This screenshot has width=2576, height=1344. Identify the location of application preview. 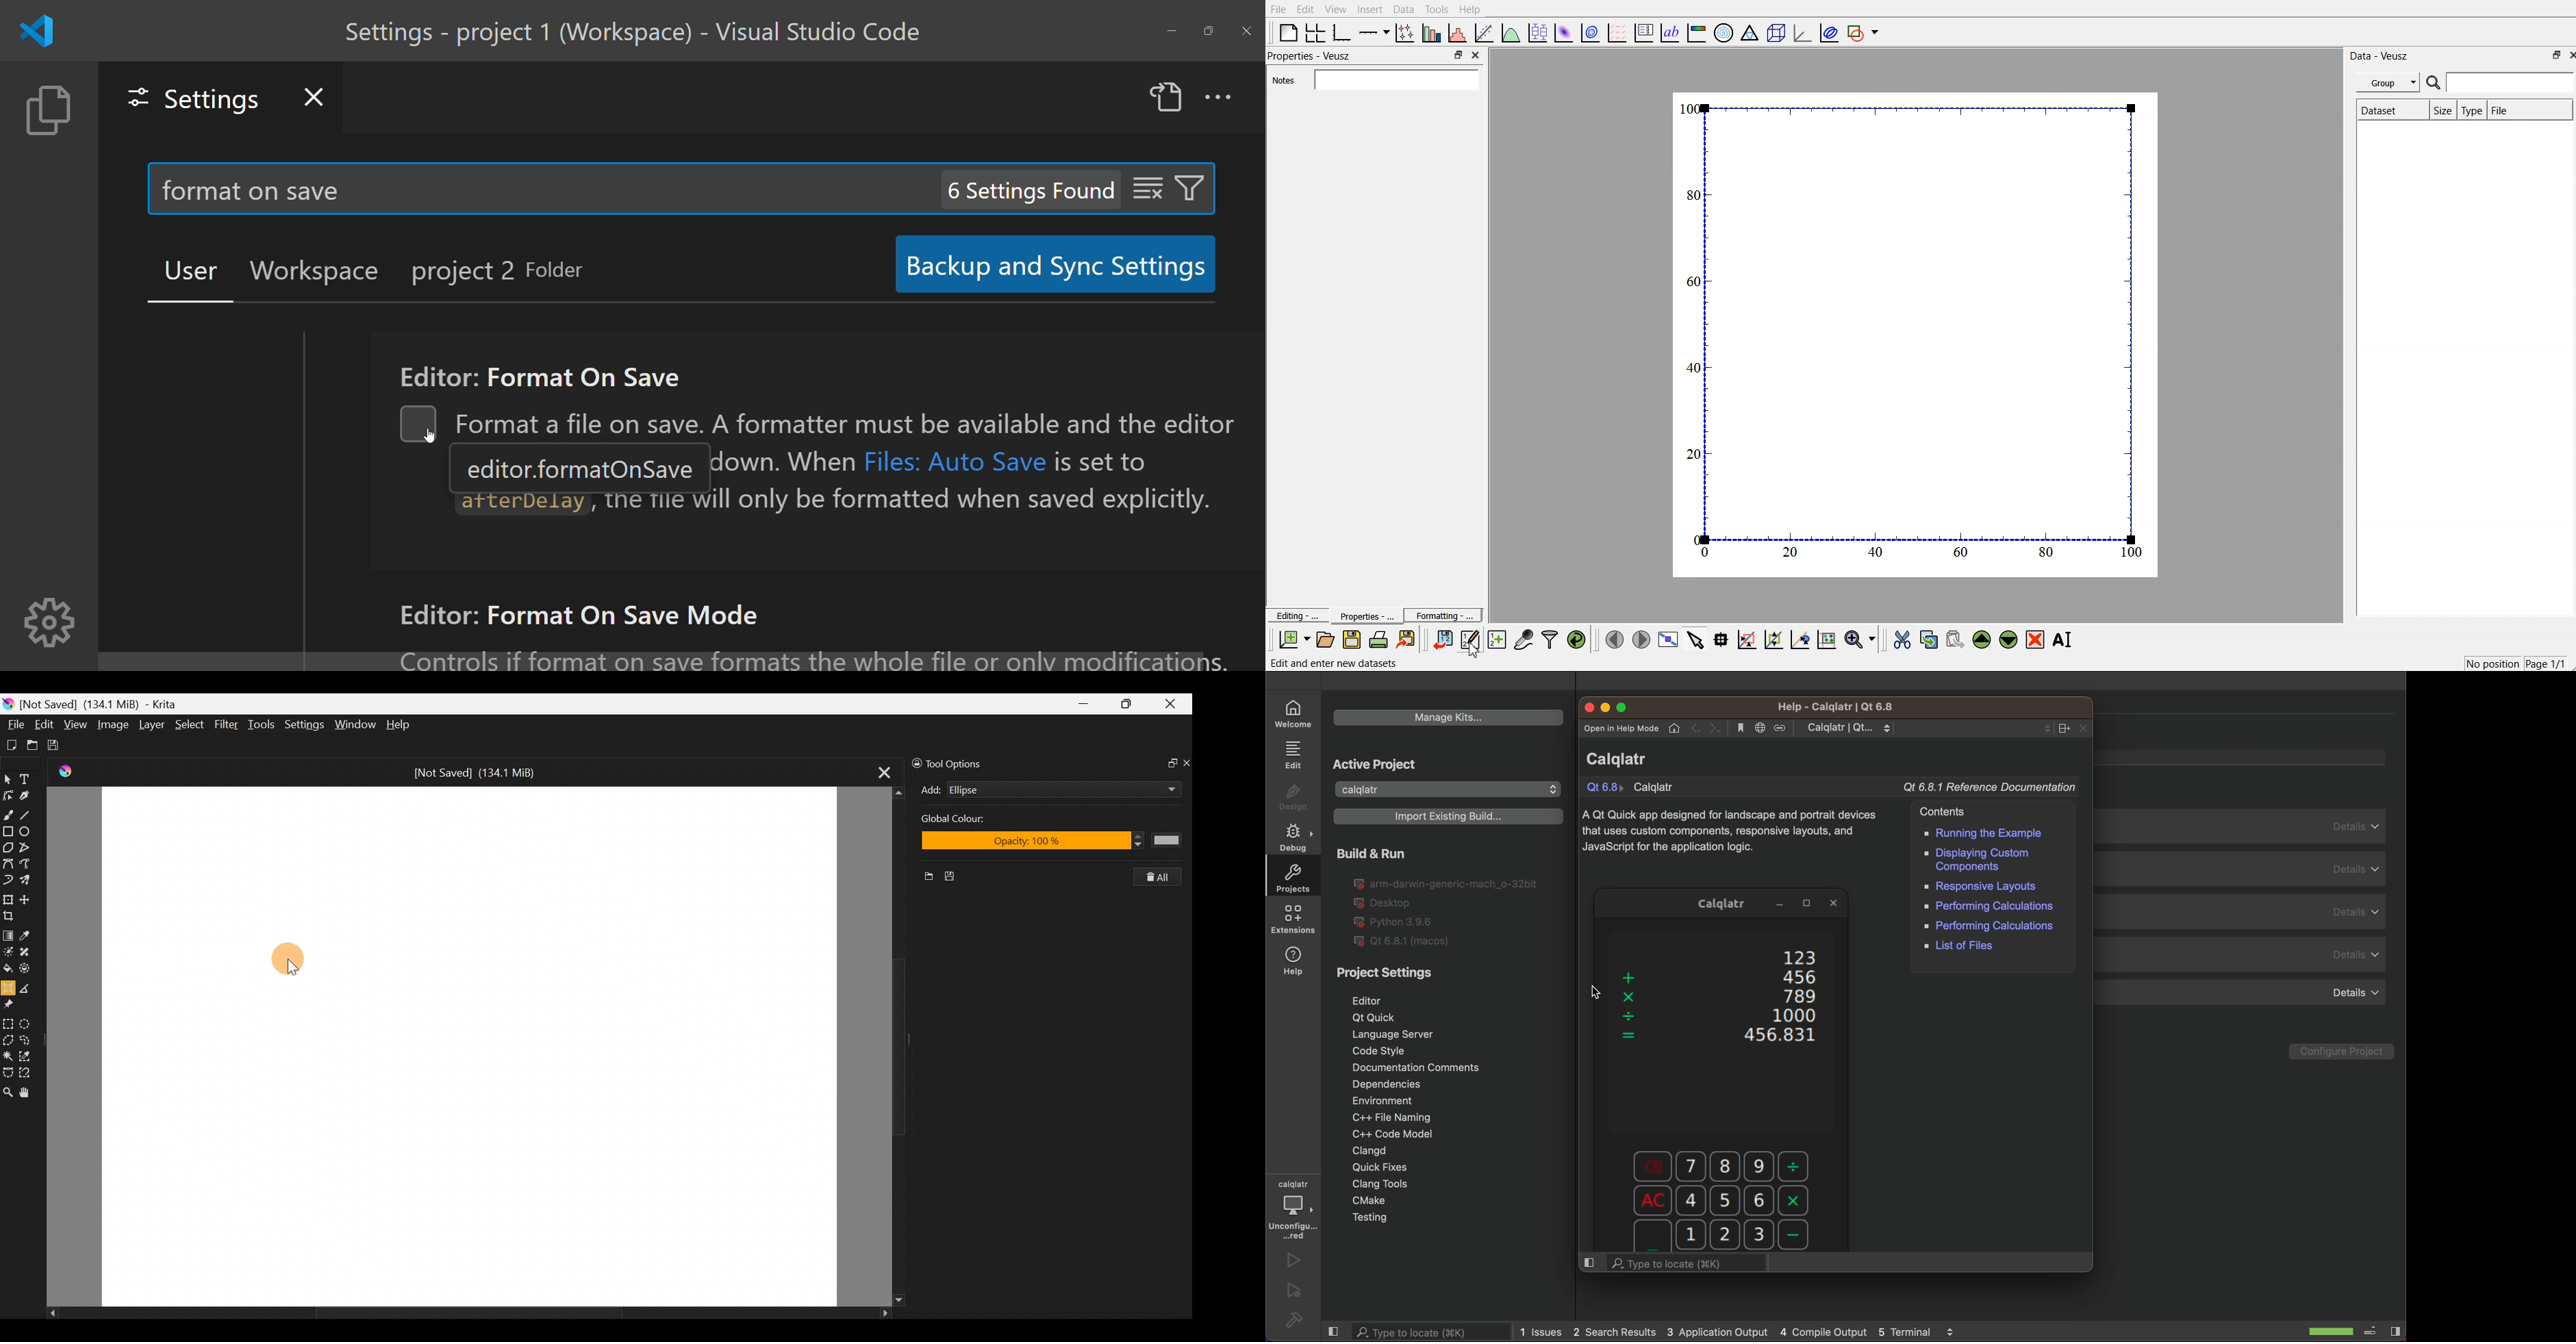
(1723, 1084).